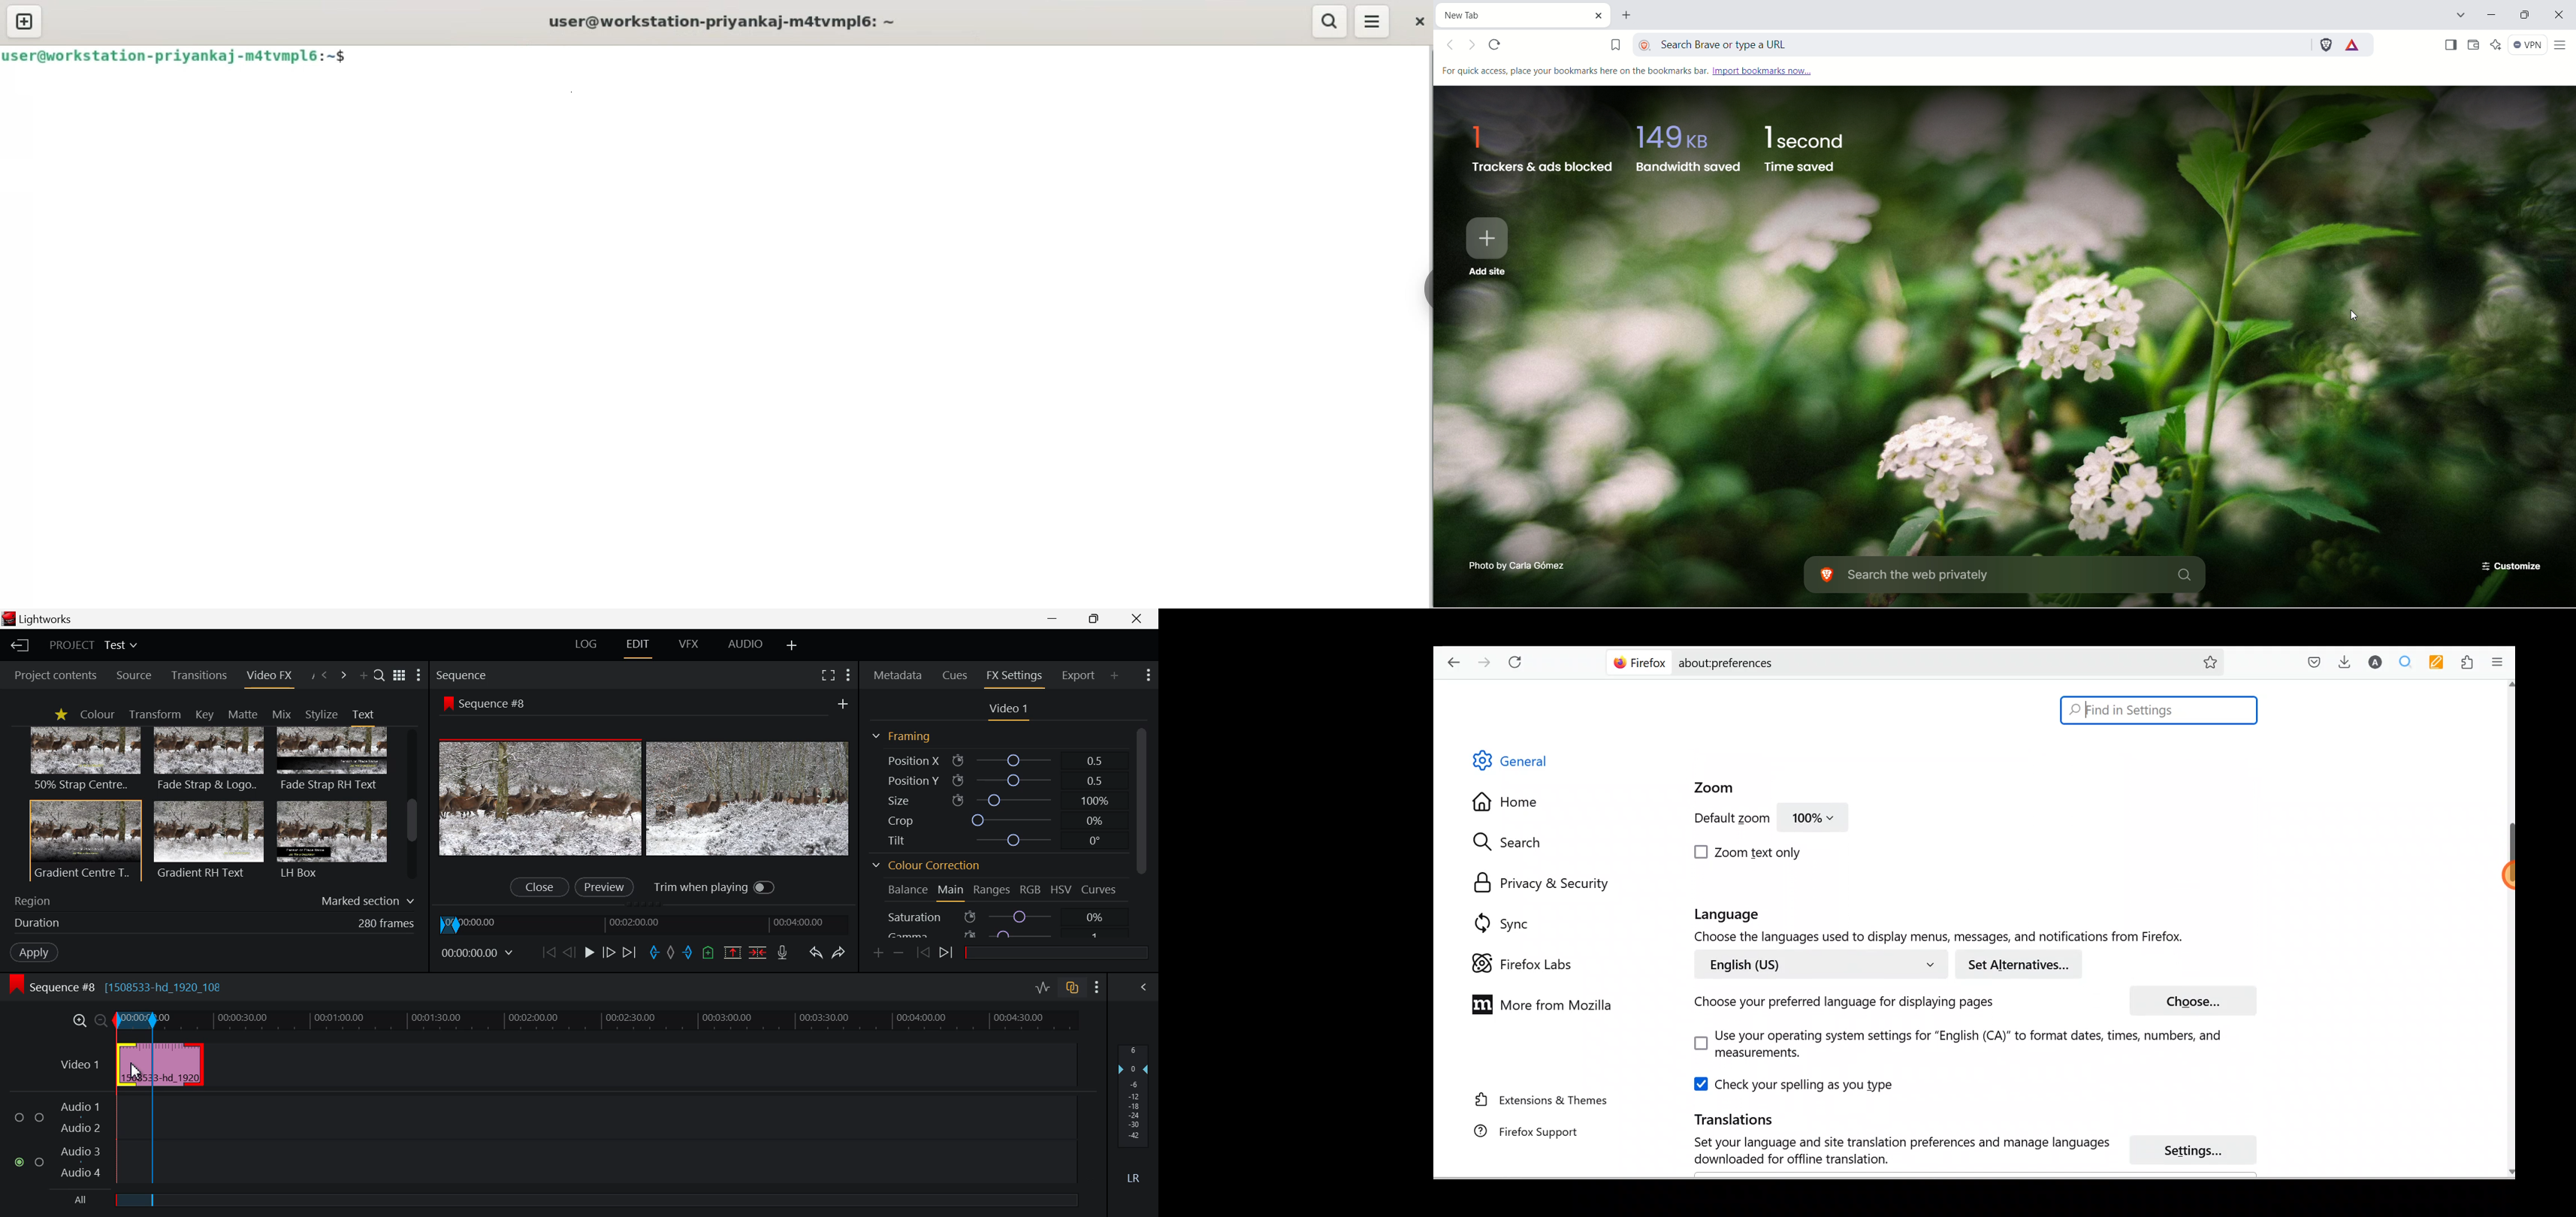 This screenshot has height=1232, width=2576. Describe the element at coordinates (97, 715) in the screenshot. I see `Colour` at that location.